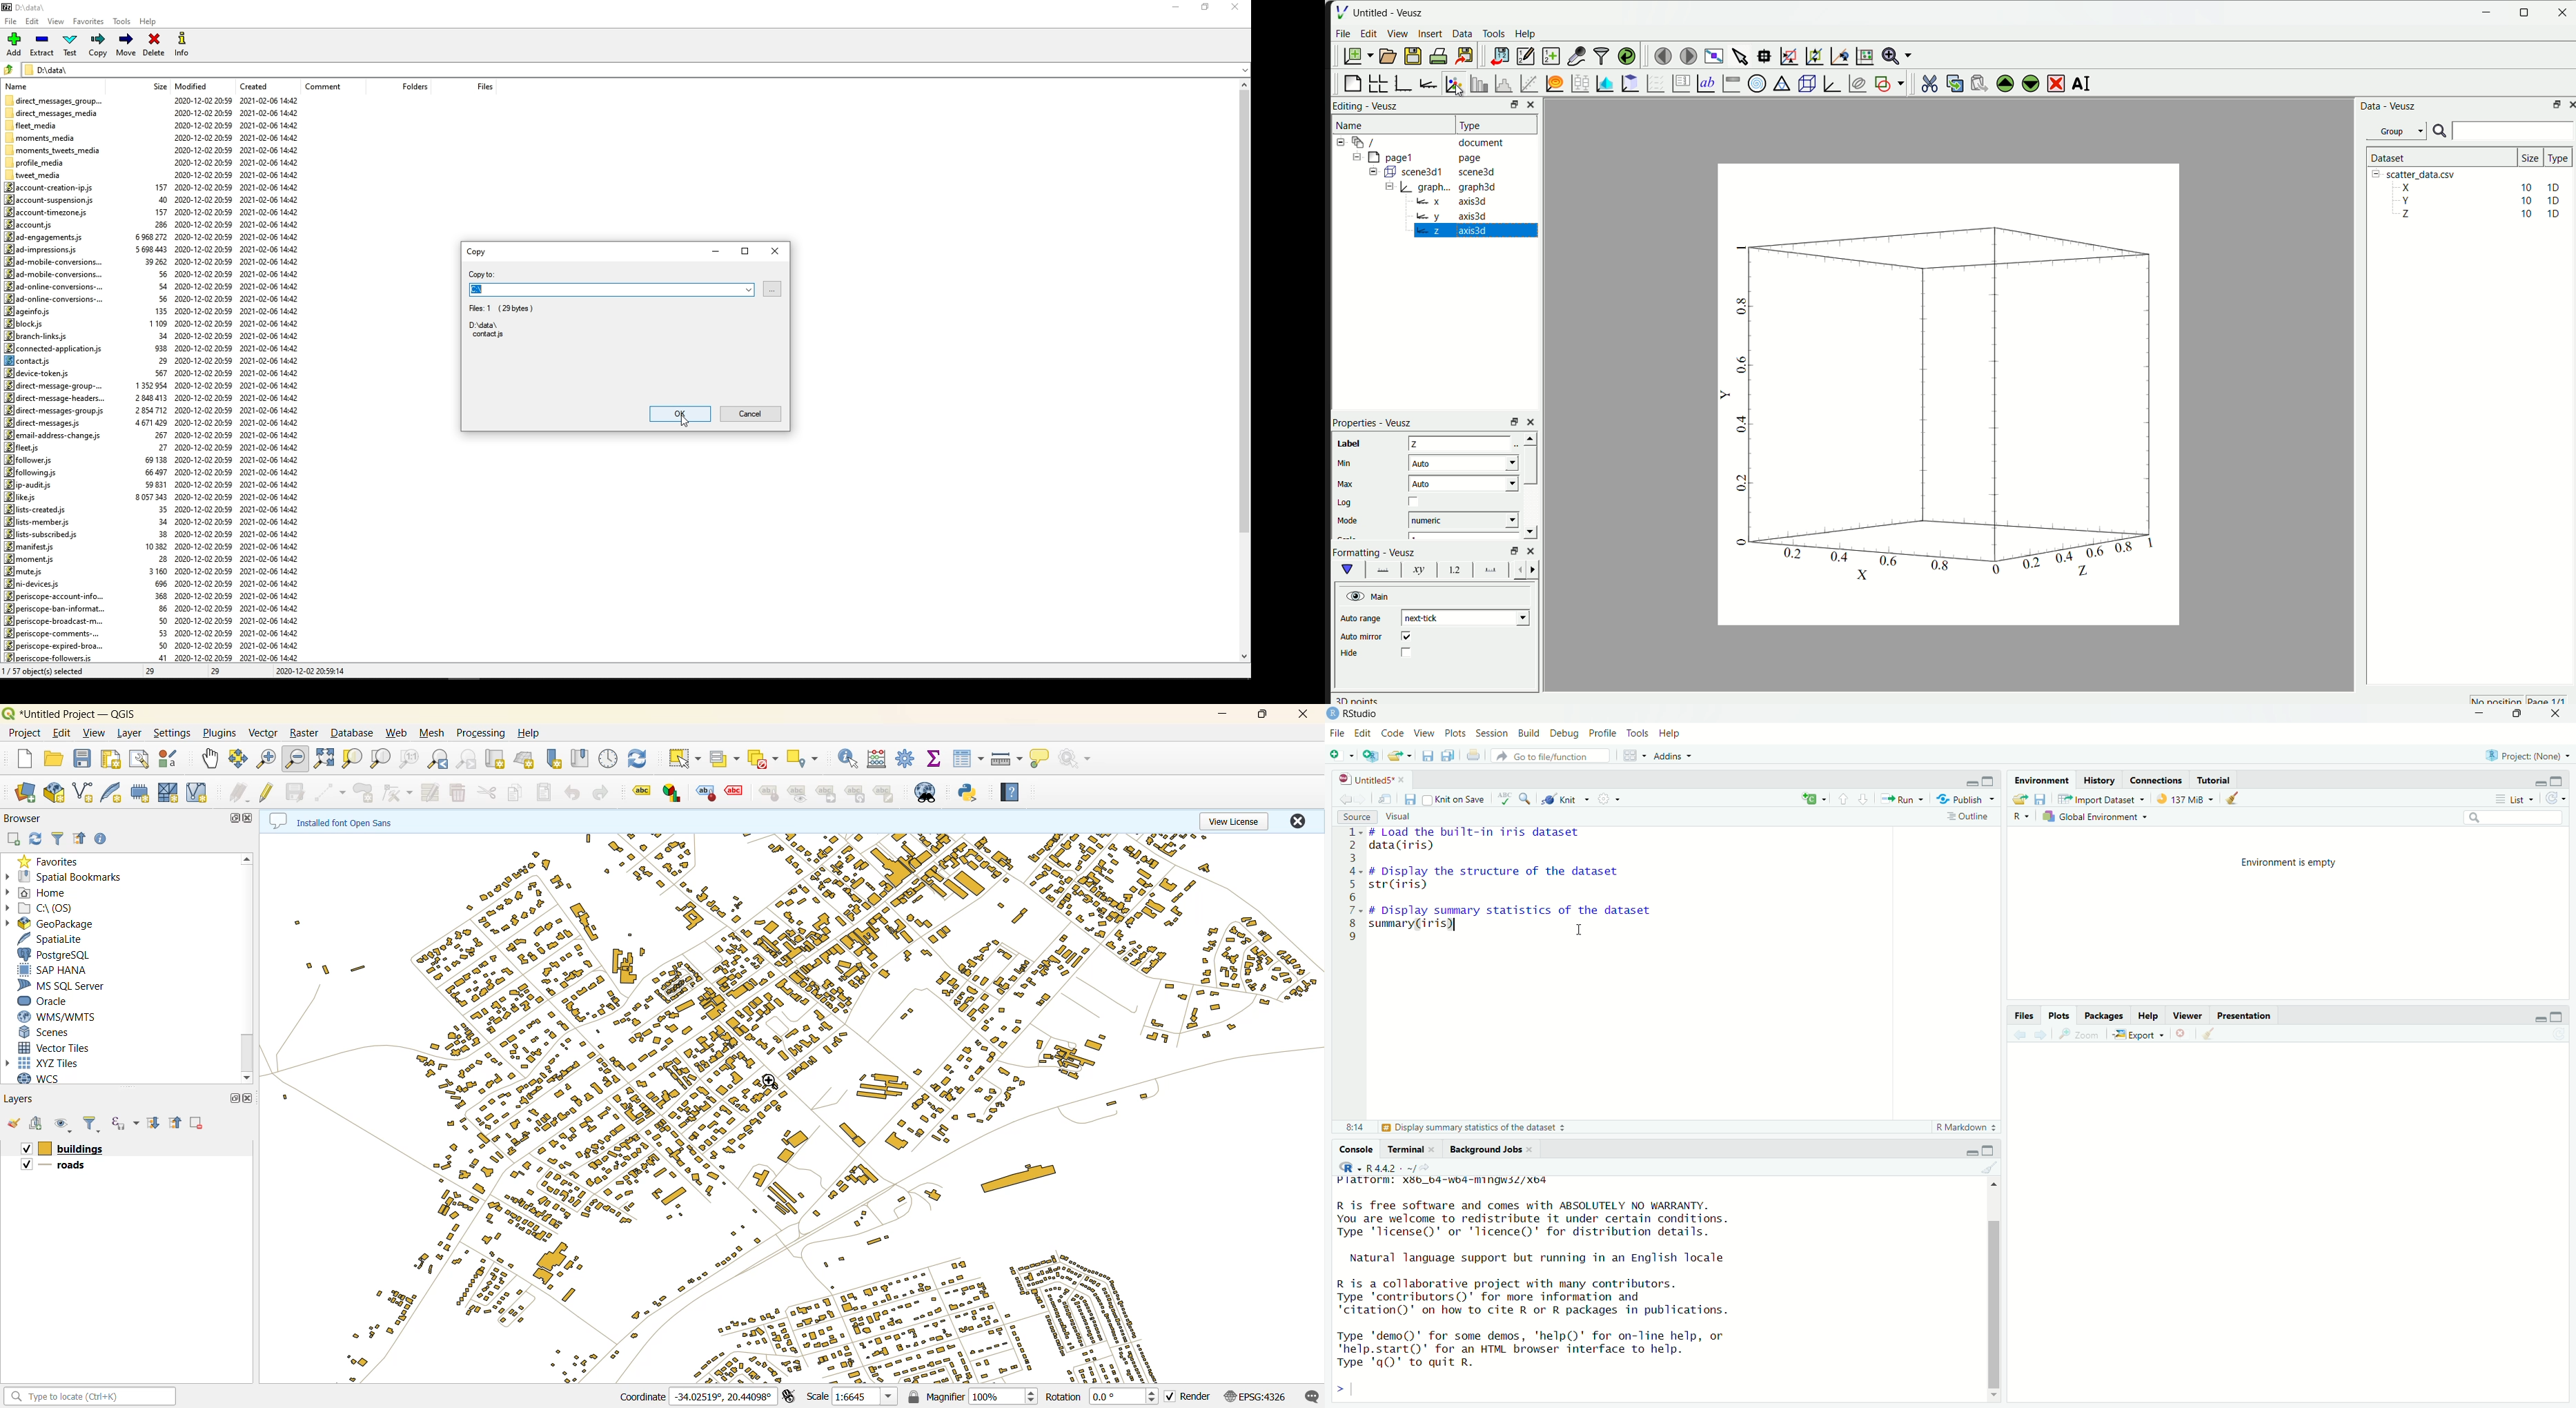 The image size is (2576, 1428). What do you see at coordinates (2042, 781) in the screenshot?
I see `Environment` at bounding box center [2042, 781].